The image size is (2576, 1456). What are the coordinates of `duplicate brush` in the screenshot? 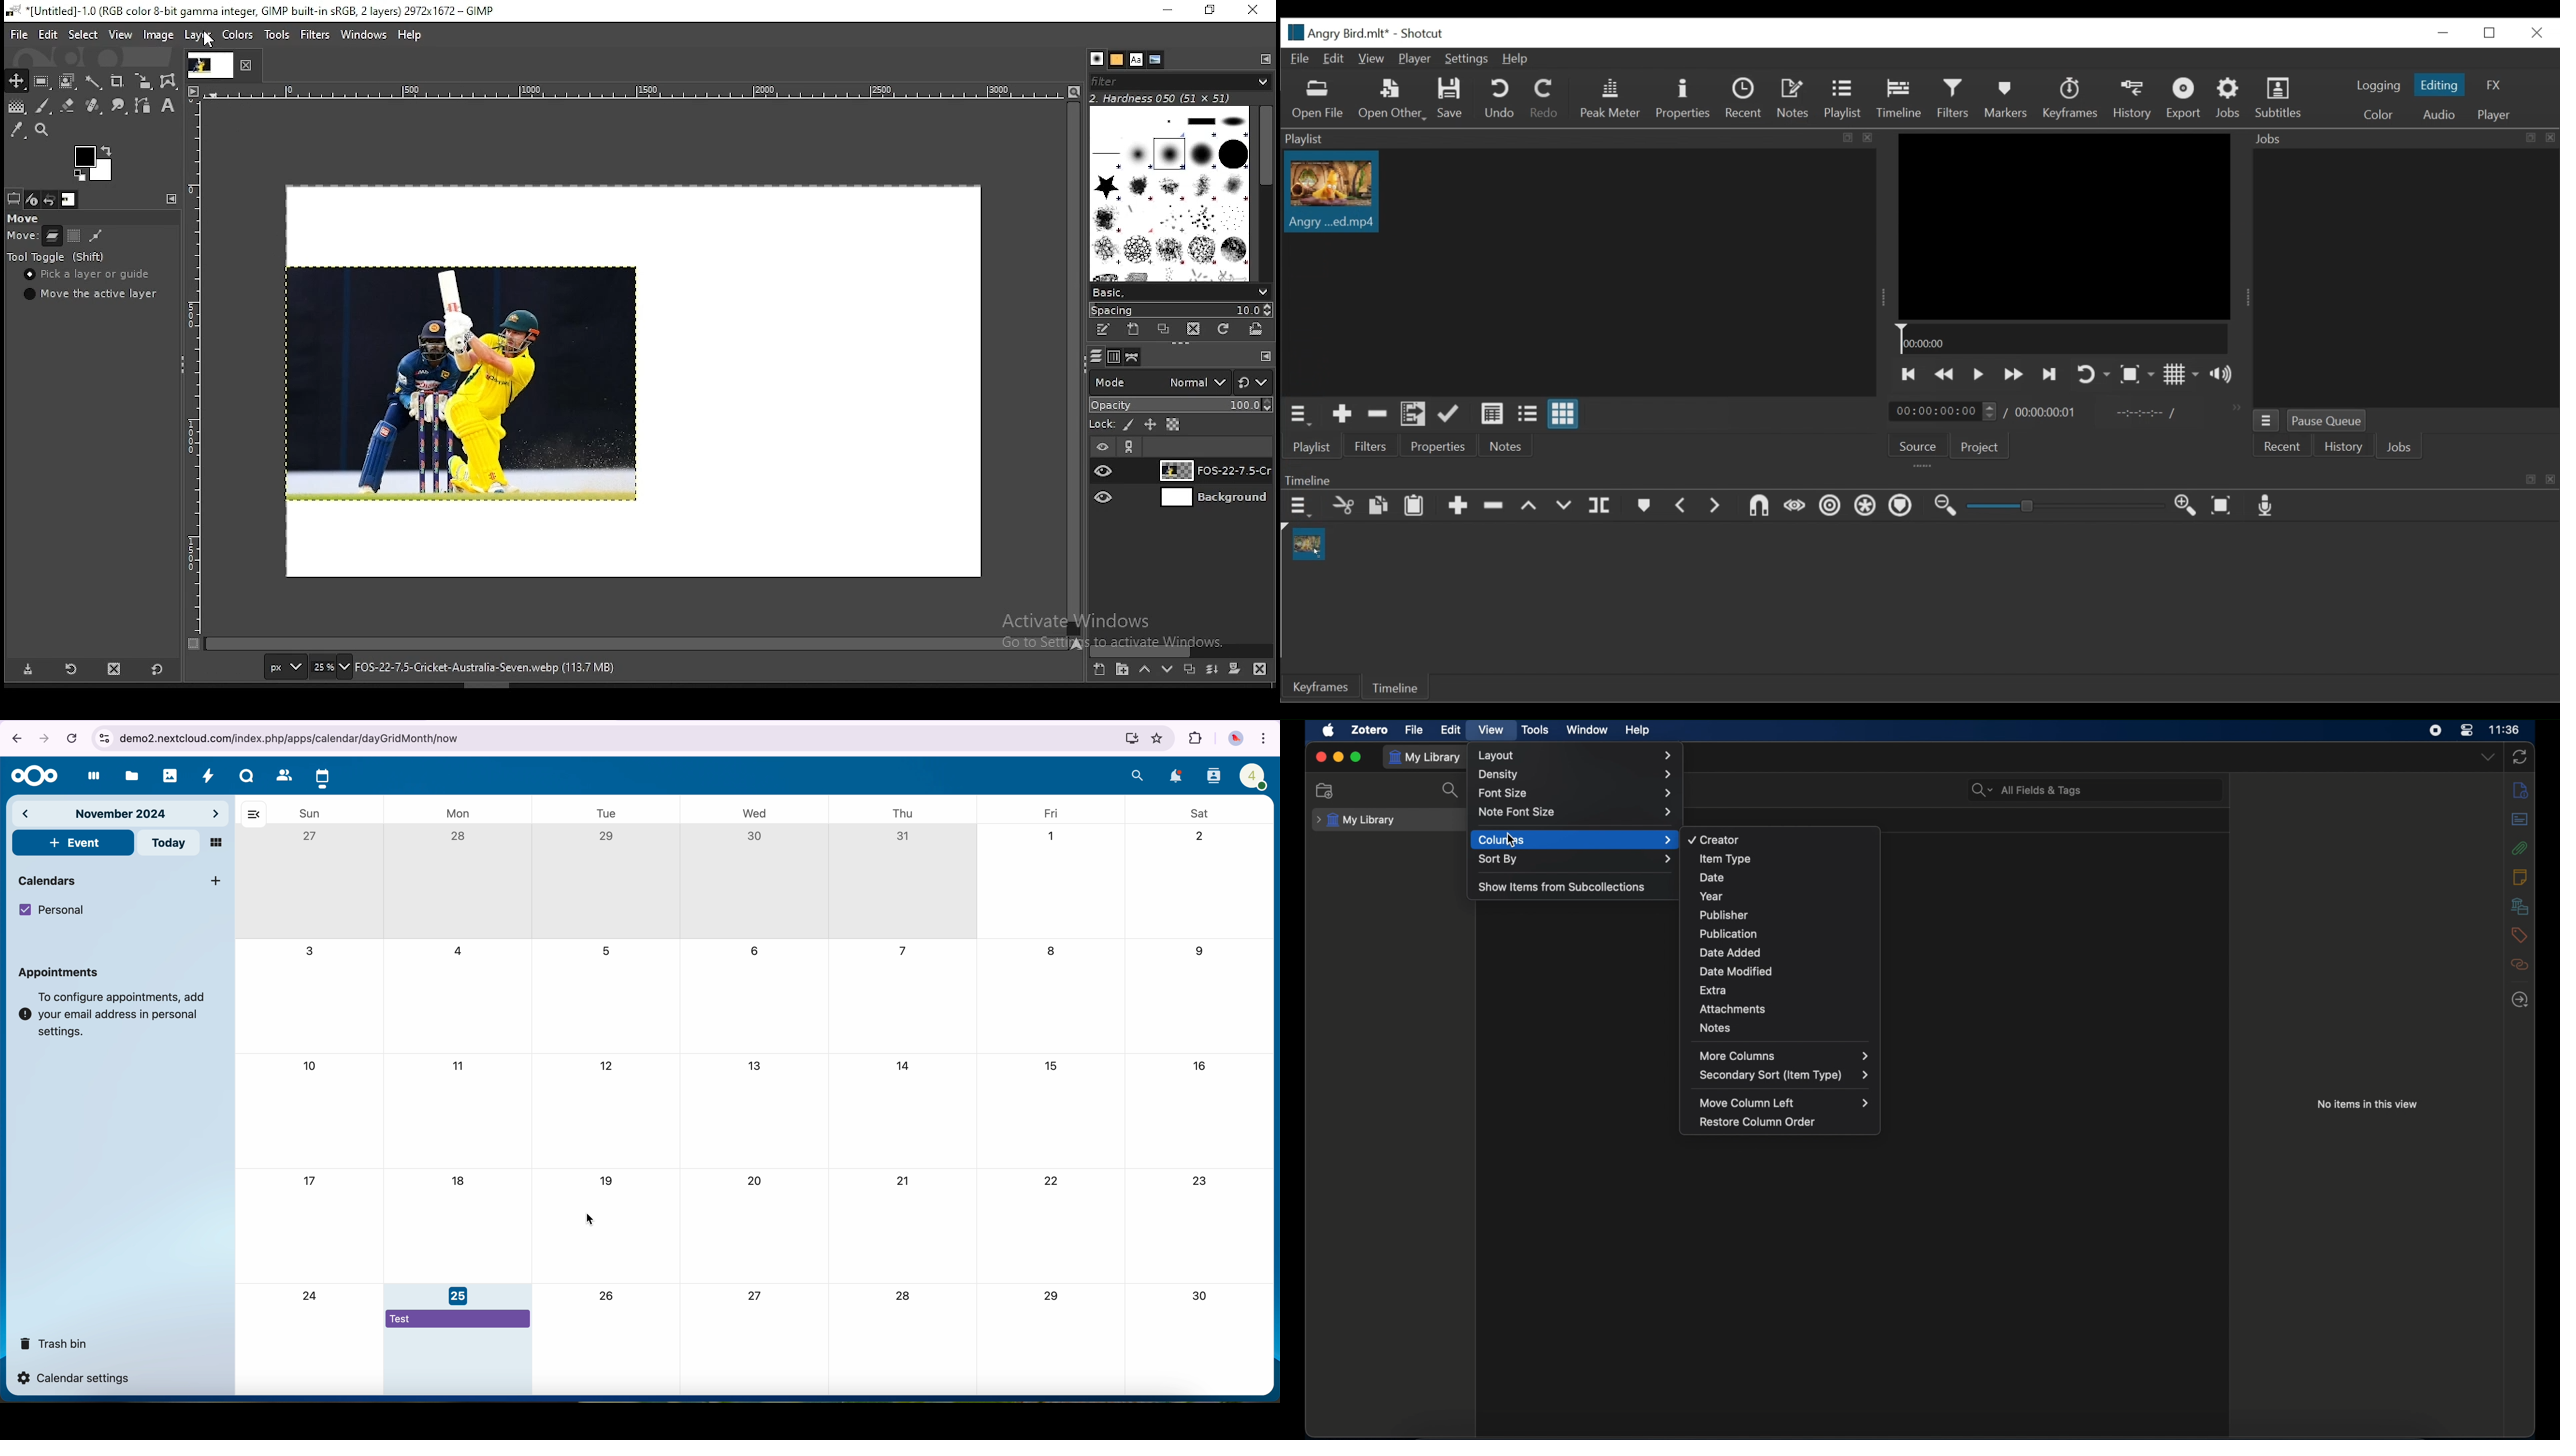 It's located at (1164, 329).